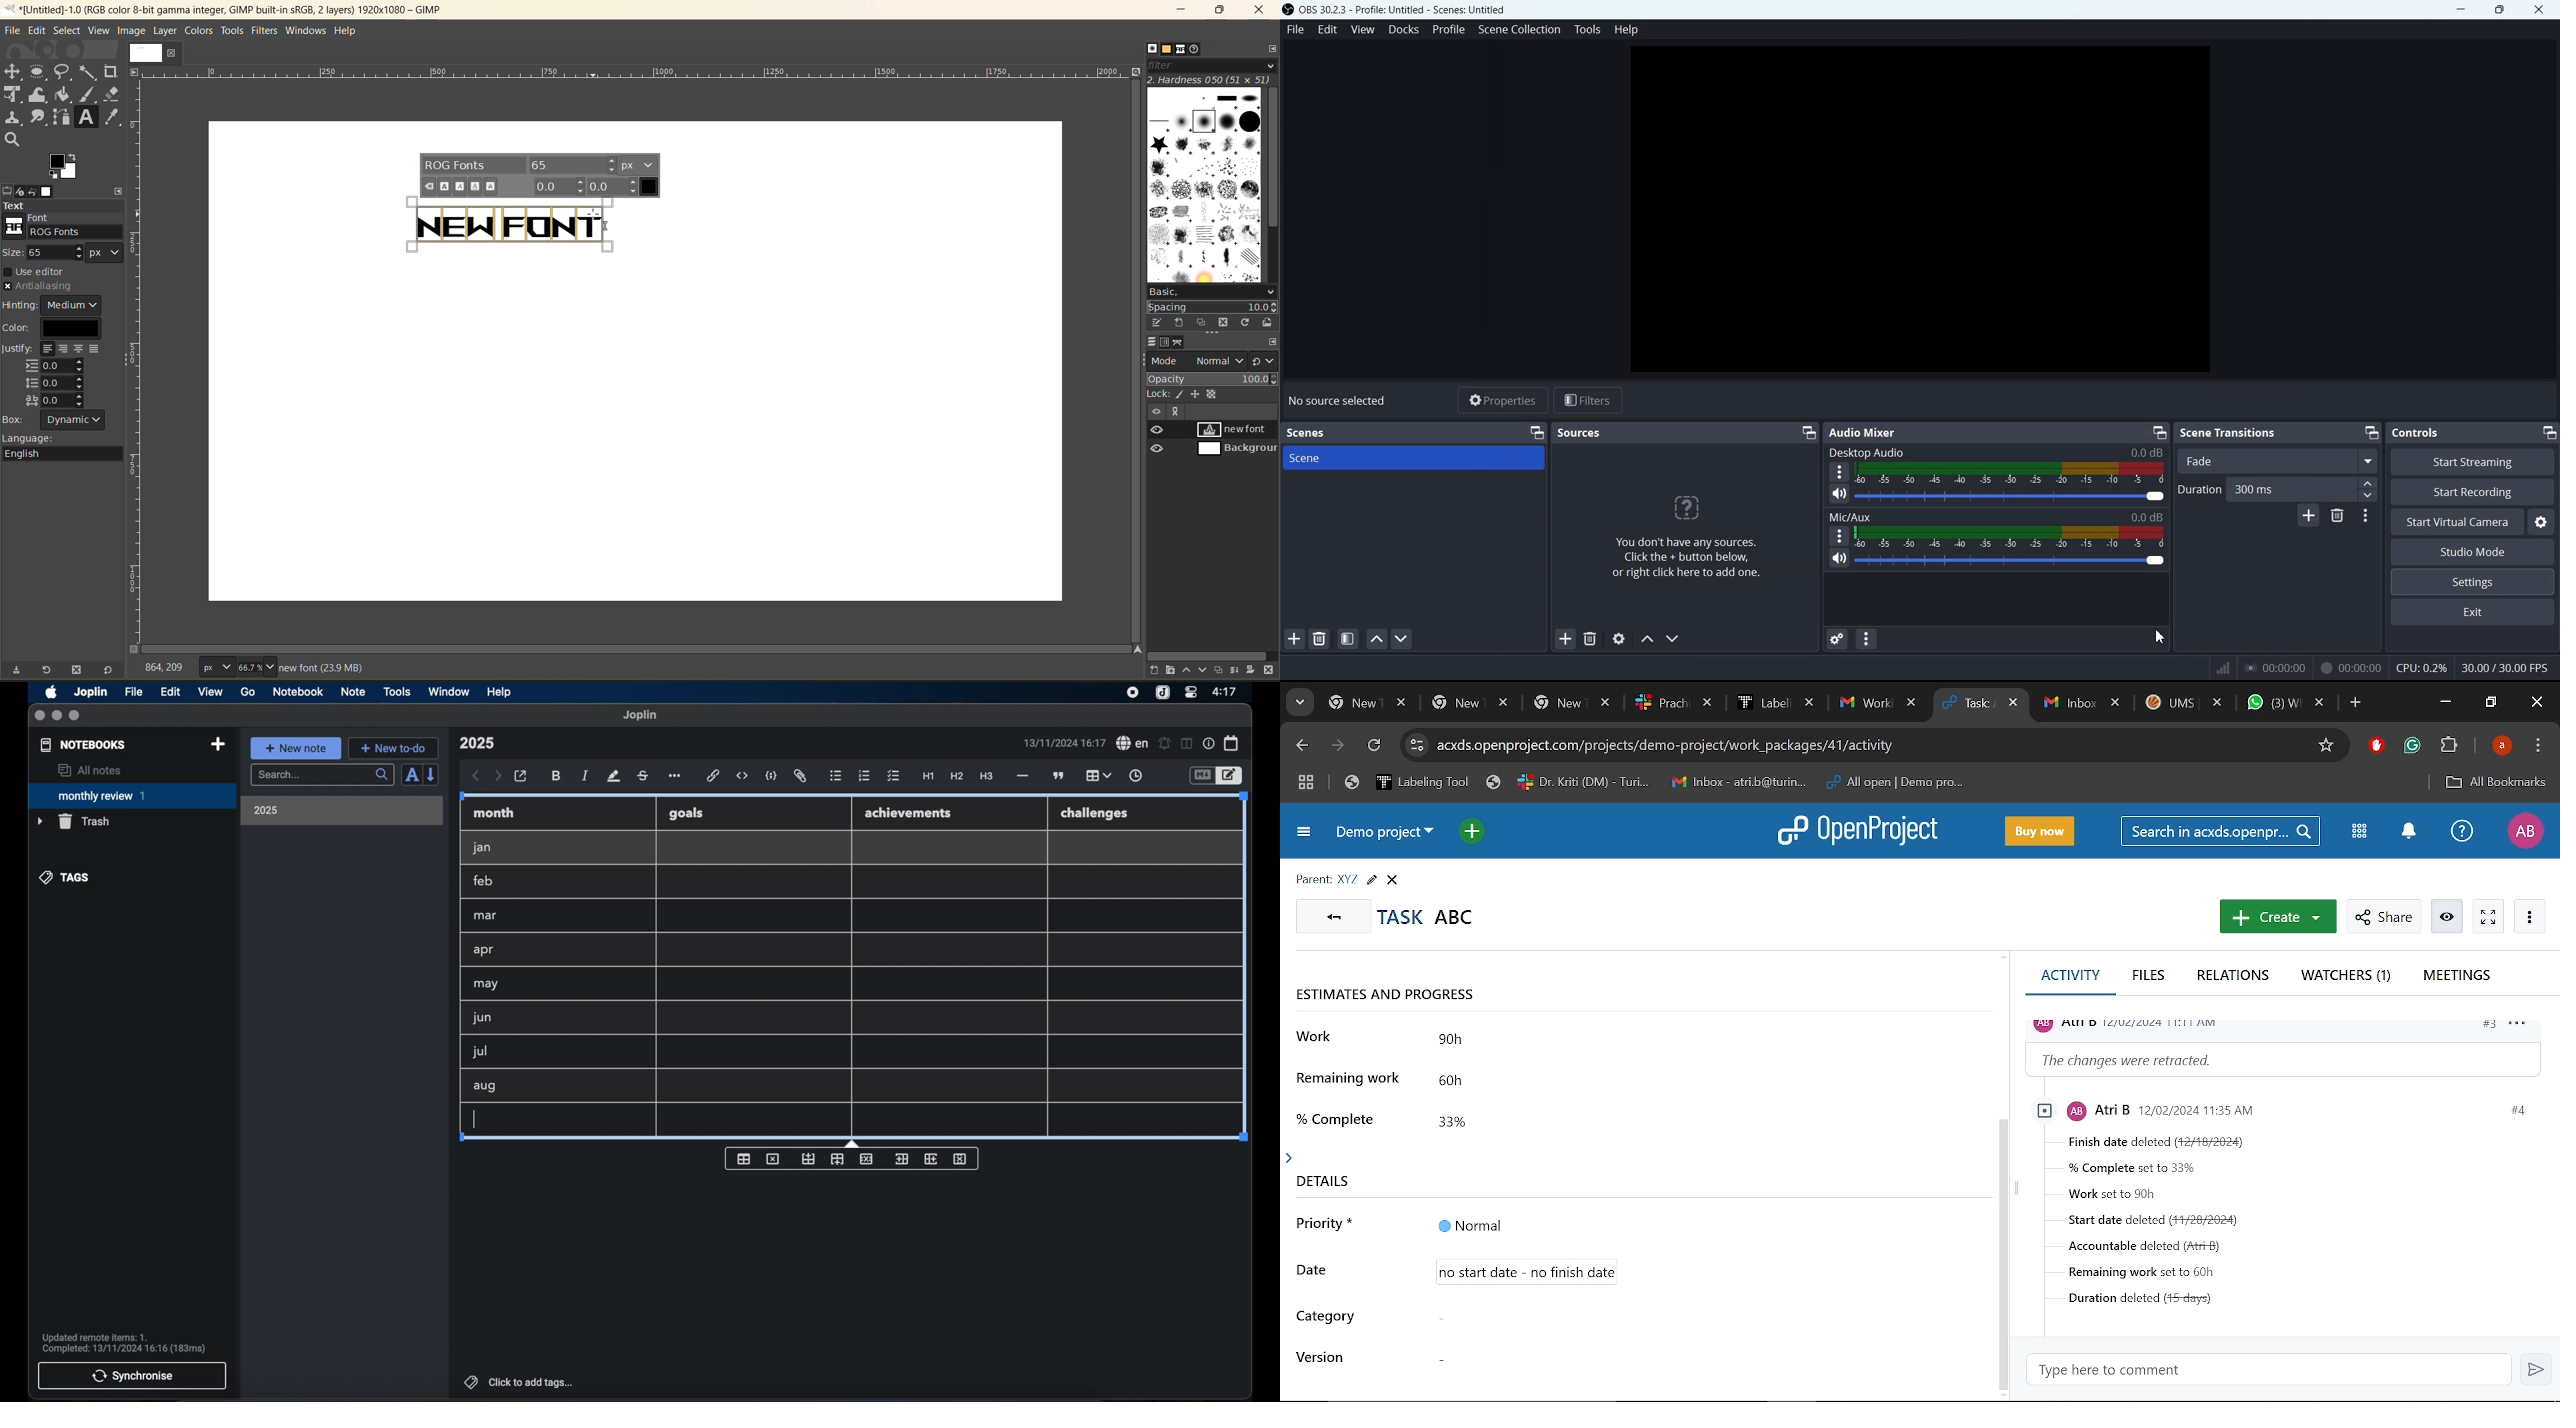  I want to click on antialiasing, so click(39, 287).